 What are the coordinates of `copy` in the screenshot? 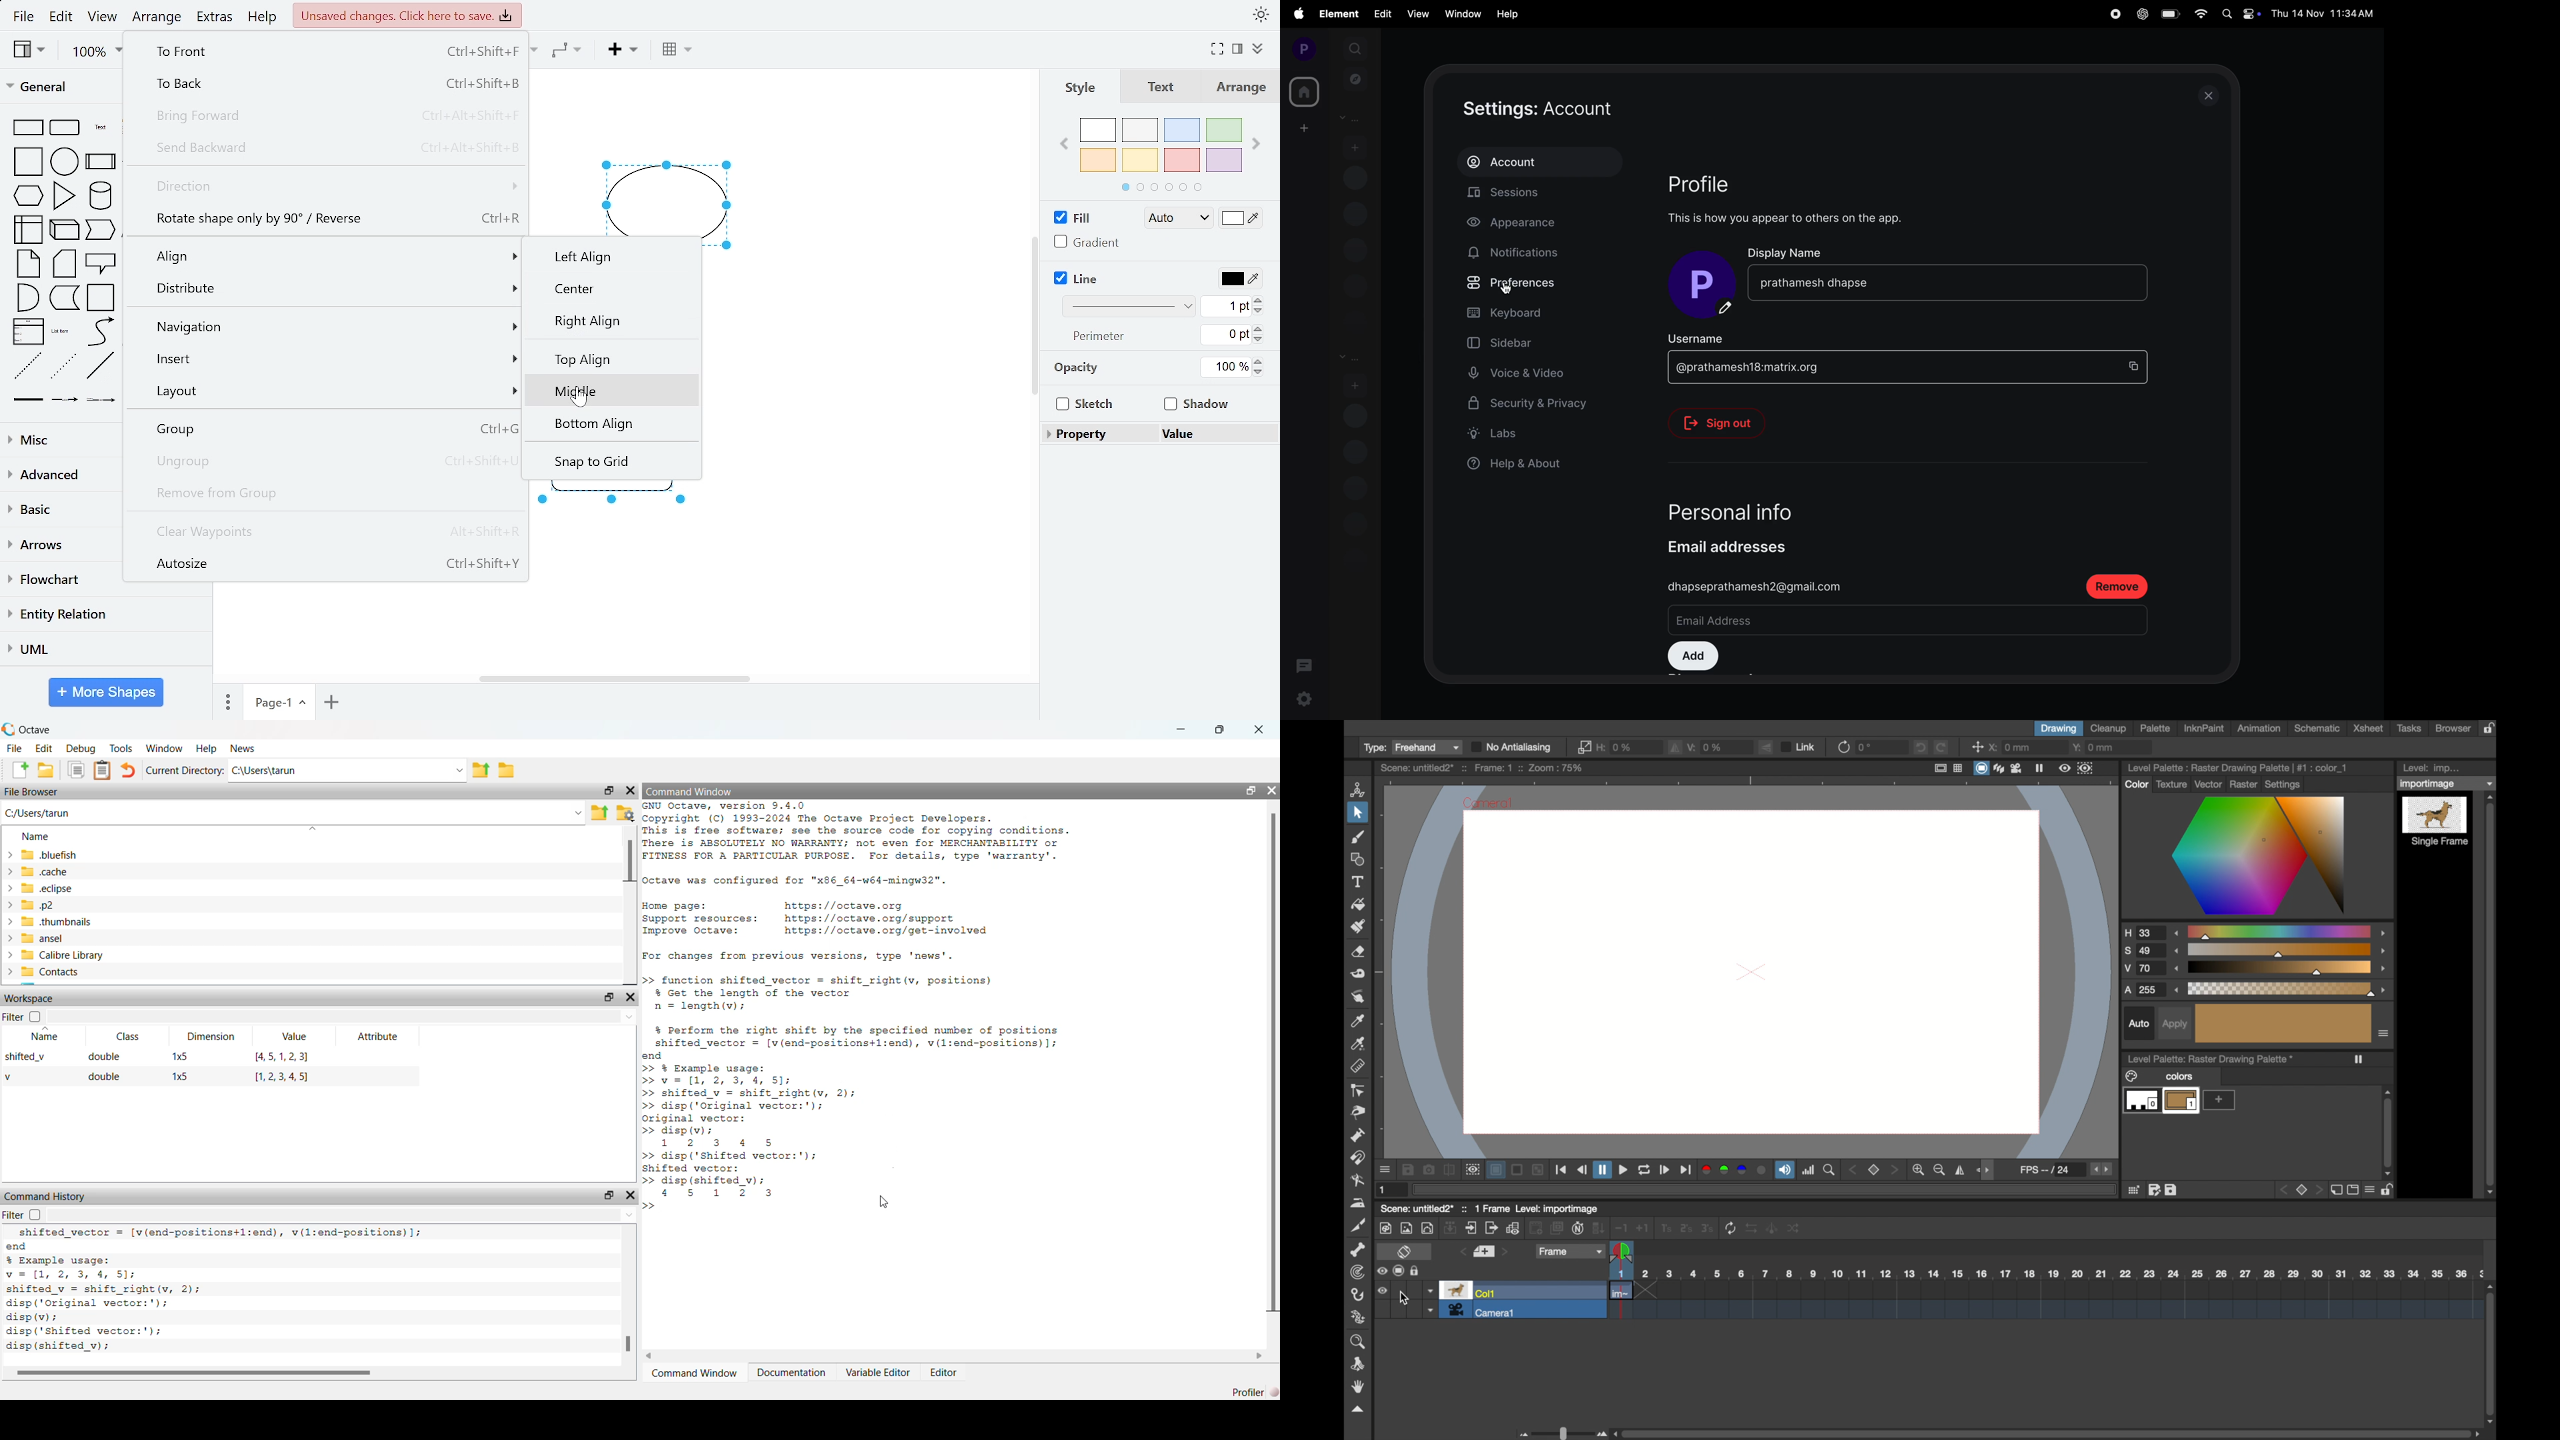 It's located at (2133, 367).